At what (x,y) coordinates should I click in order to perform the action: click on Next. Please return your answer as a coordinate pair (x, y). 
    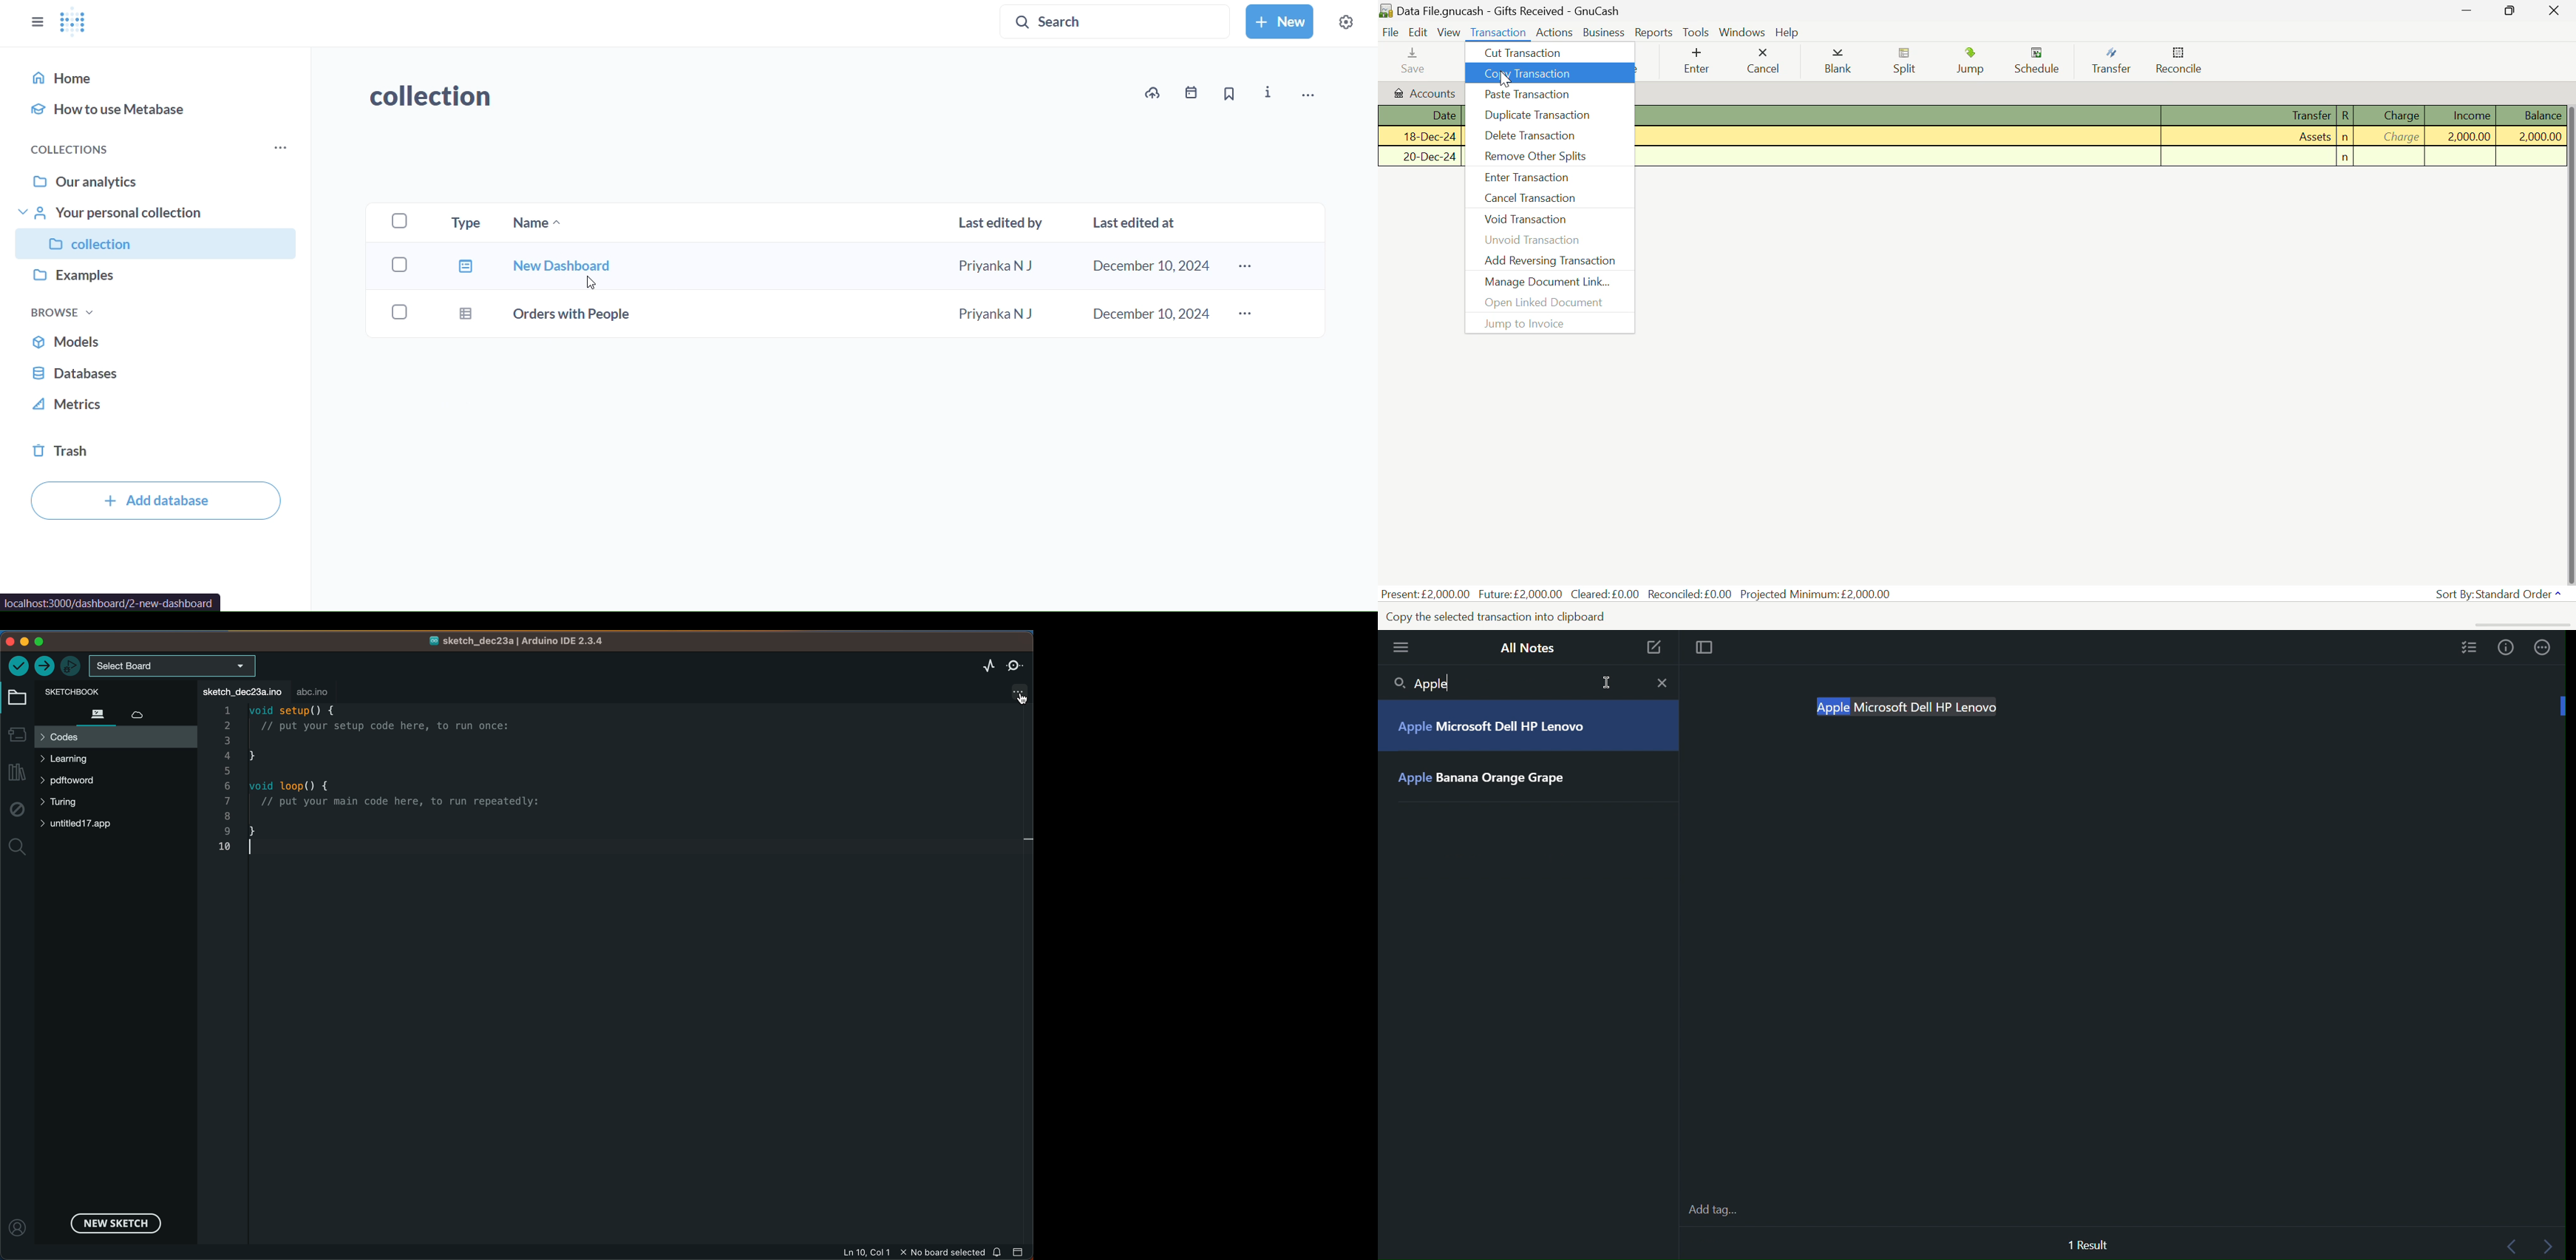
    Looking at the image, I should click on (2549, 1245).